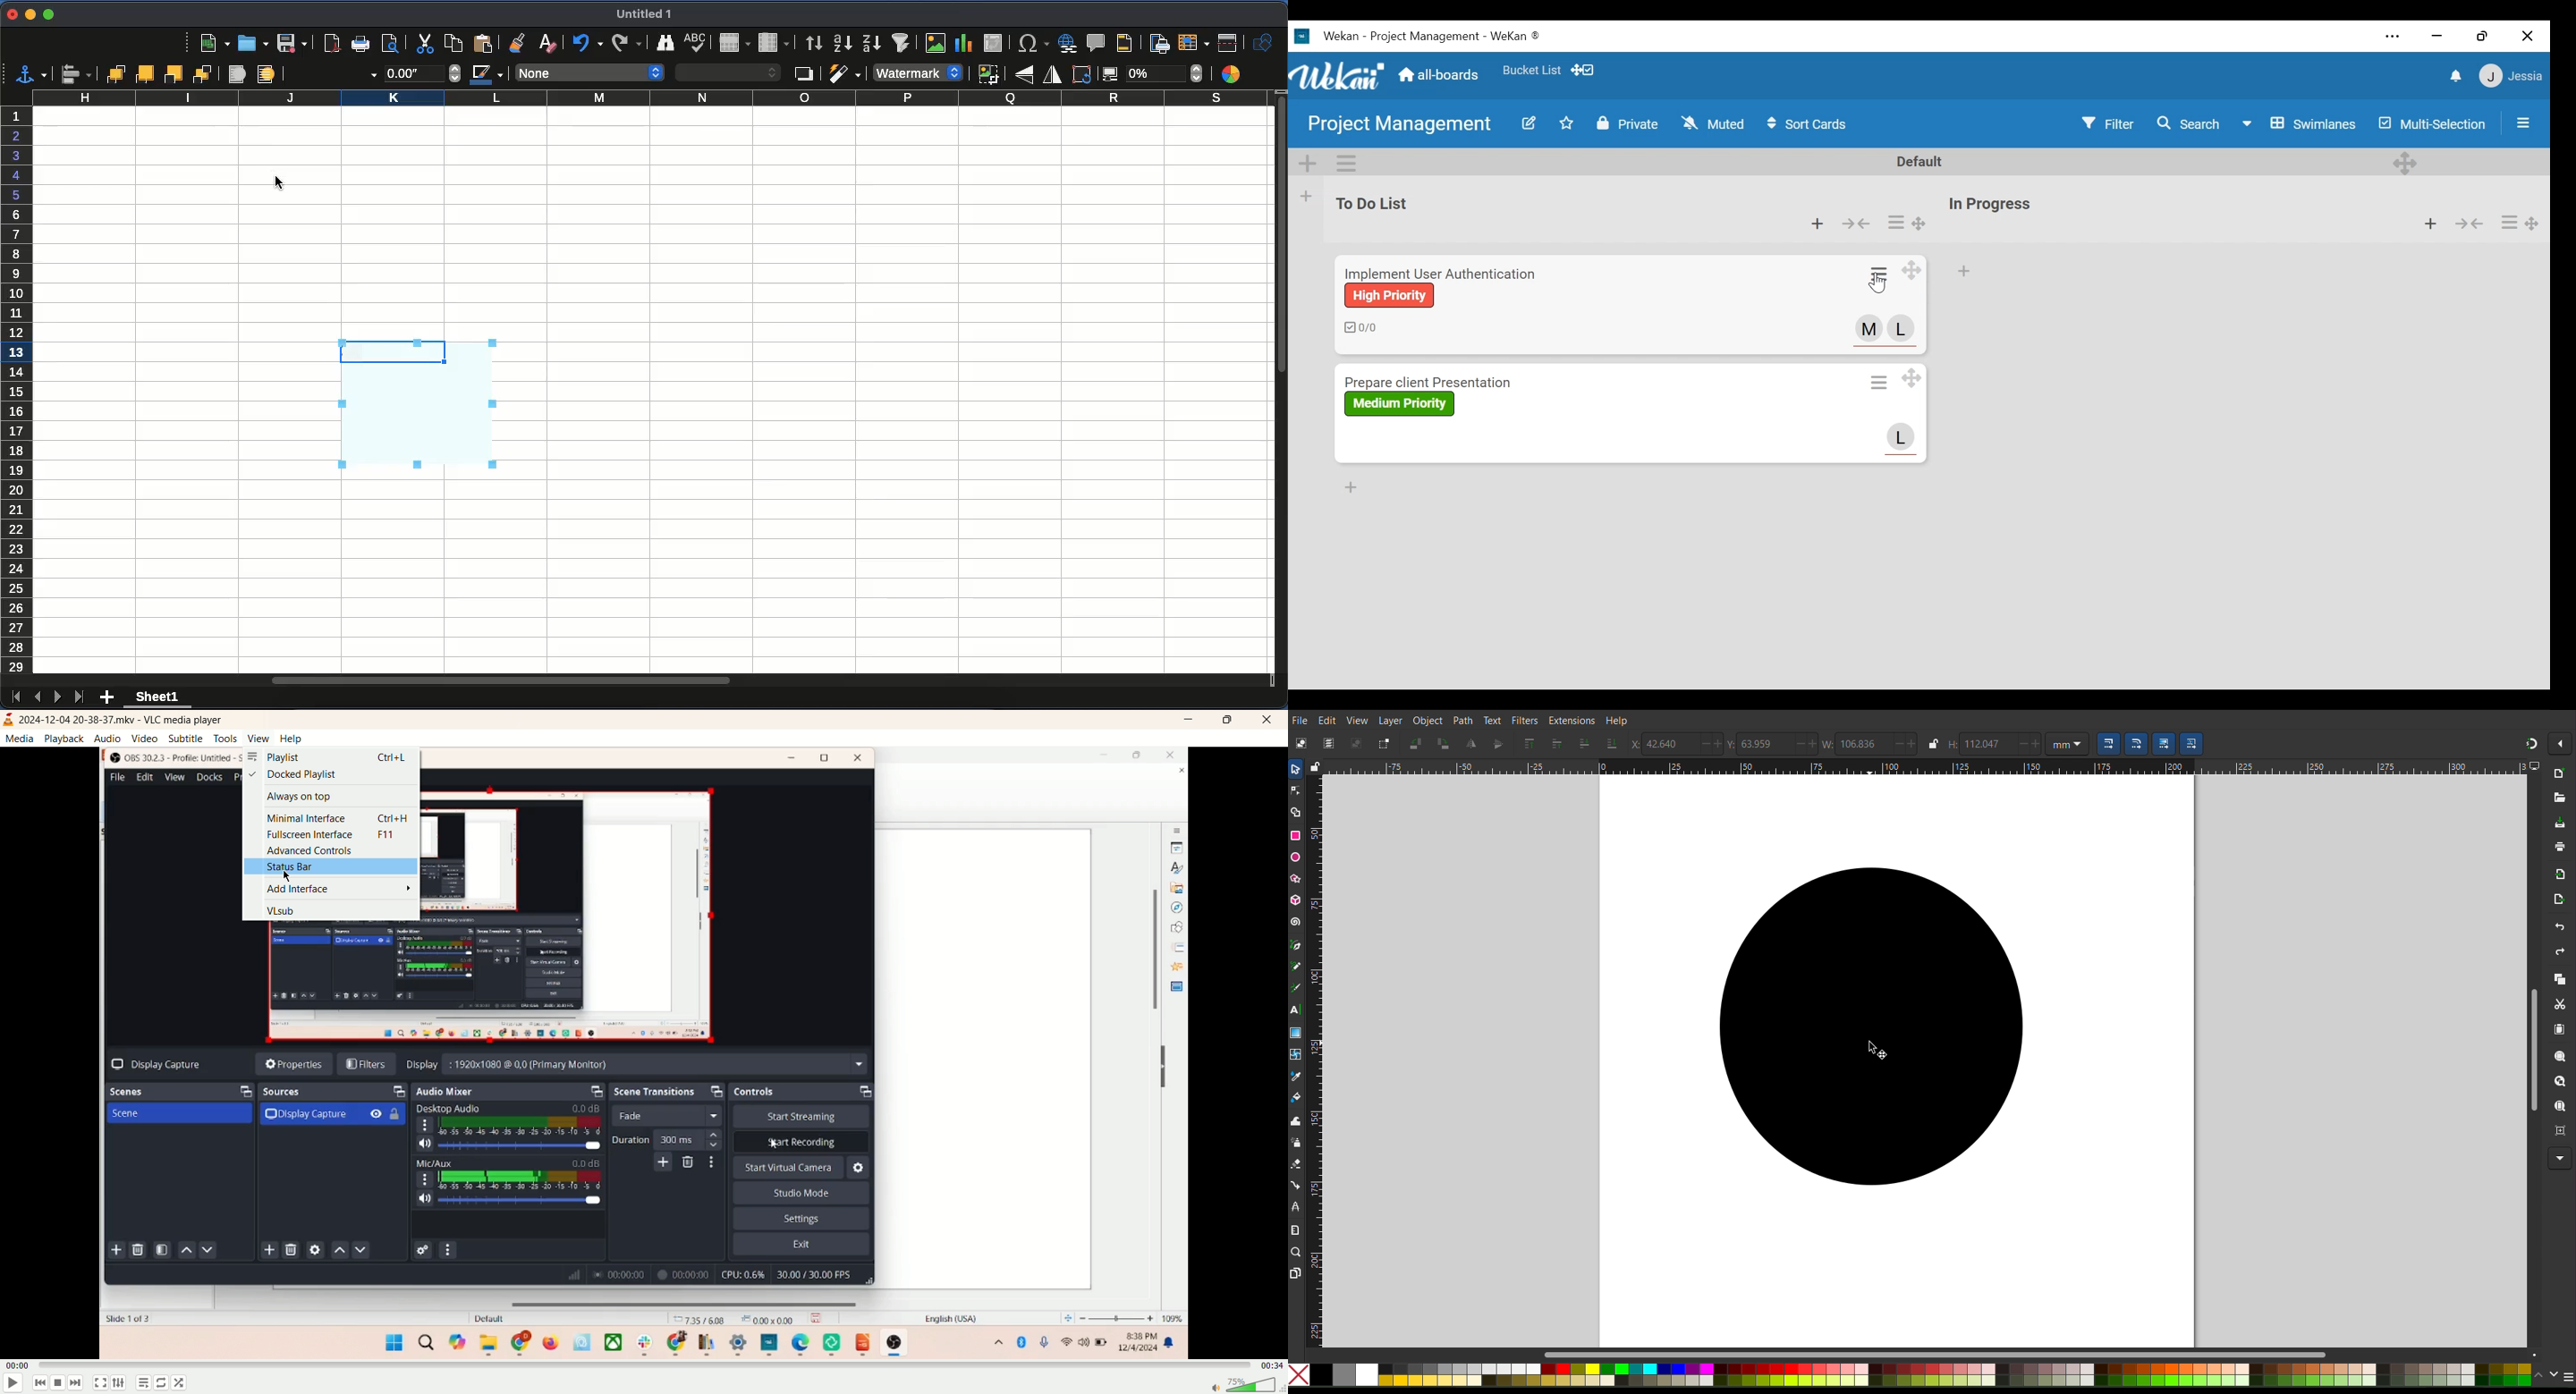 The width and height of the screenshot is (2576, 1400). I want to click on File, so click(1301, 719).